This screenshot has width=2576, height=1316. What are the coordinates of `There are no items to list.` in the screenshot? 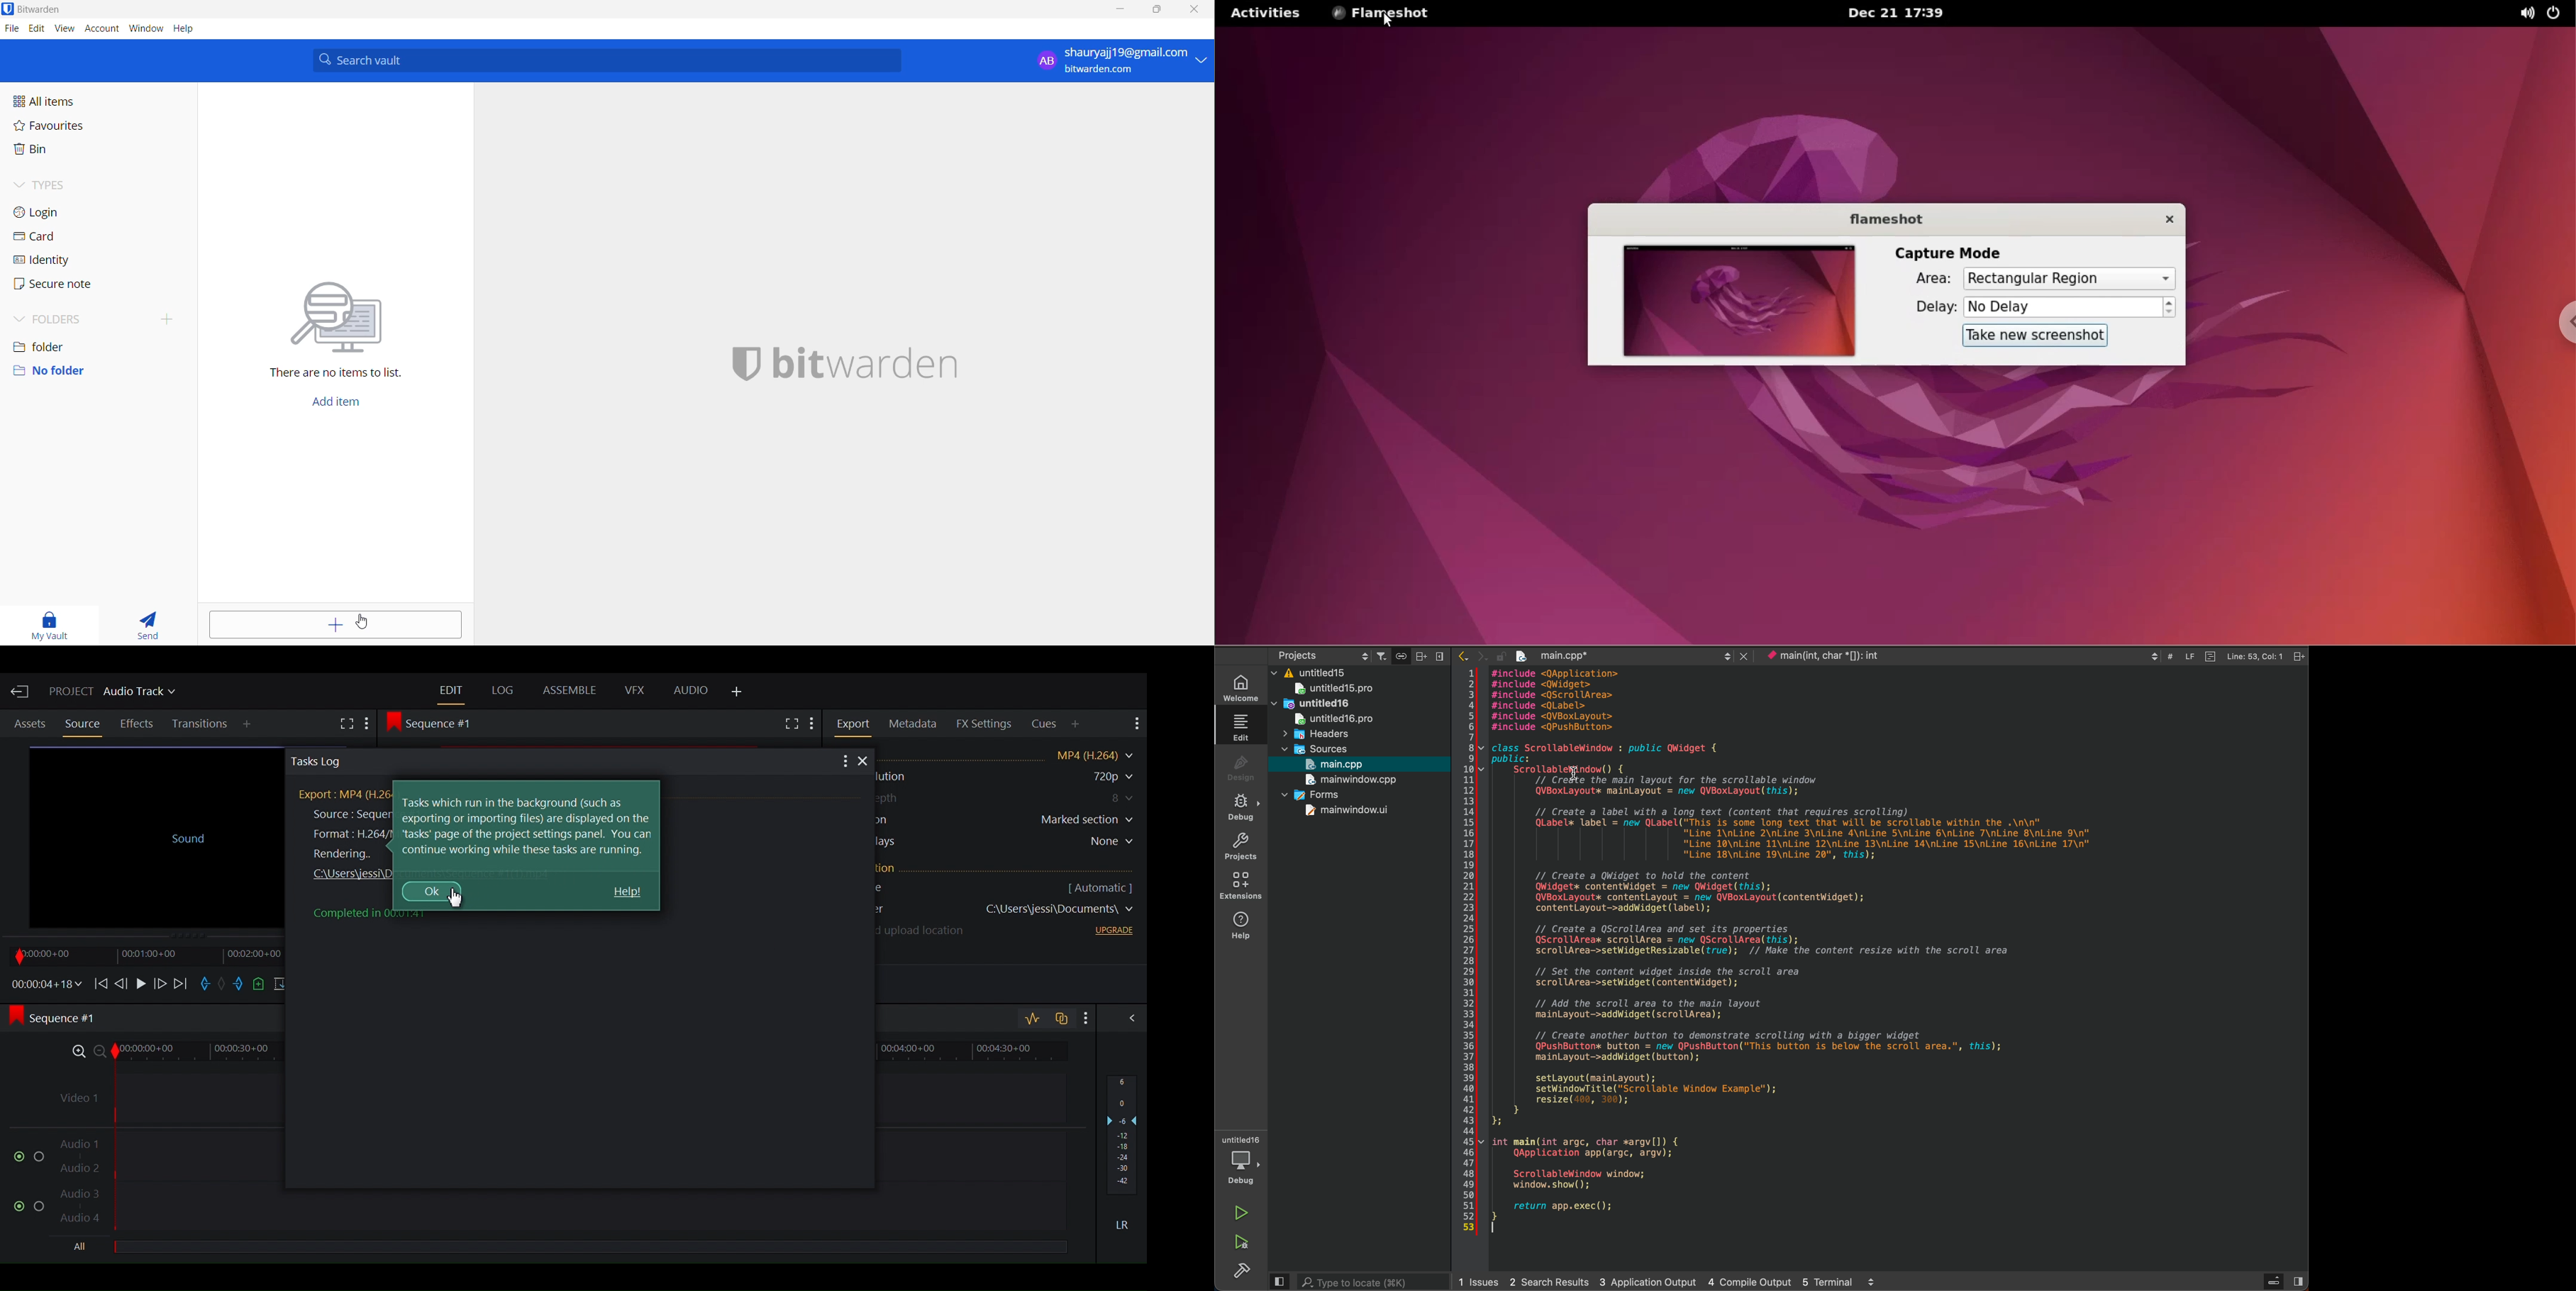 It's located at (335, 332).